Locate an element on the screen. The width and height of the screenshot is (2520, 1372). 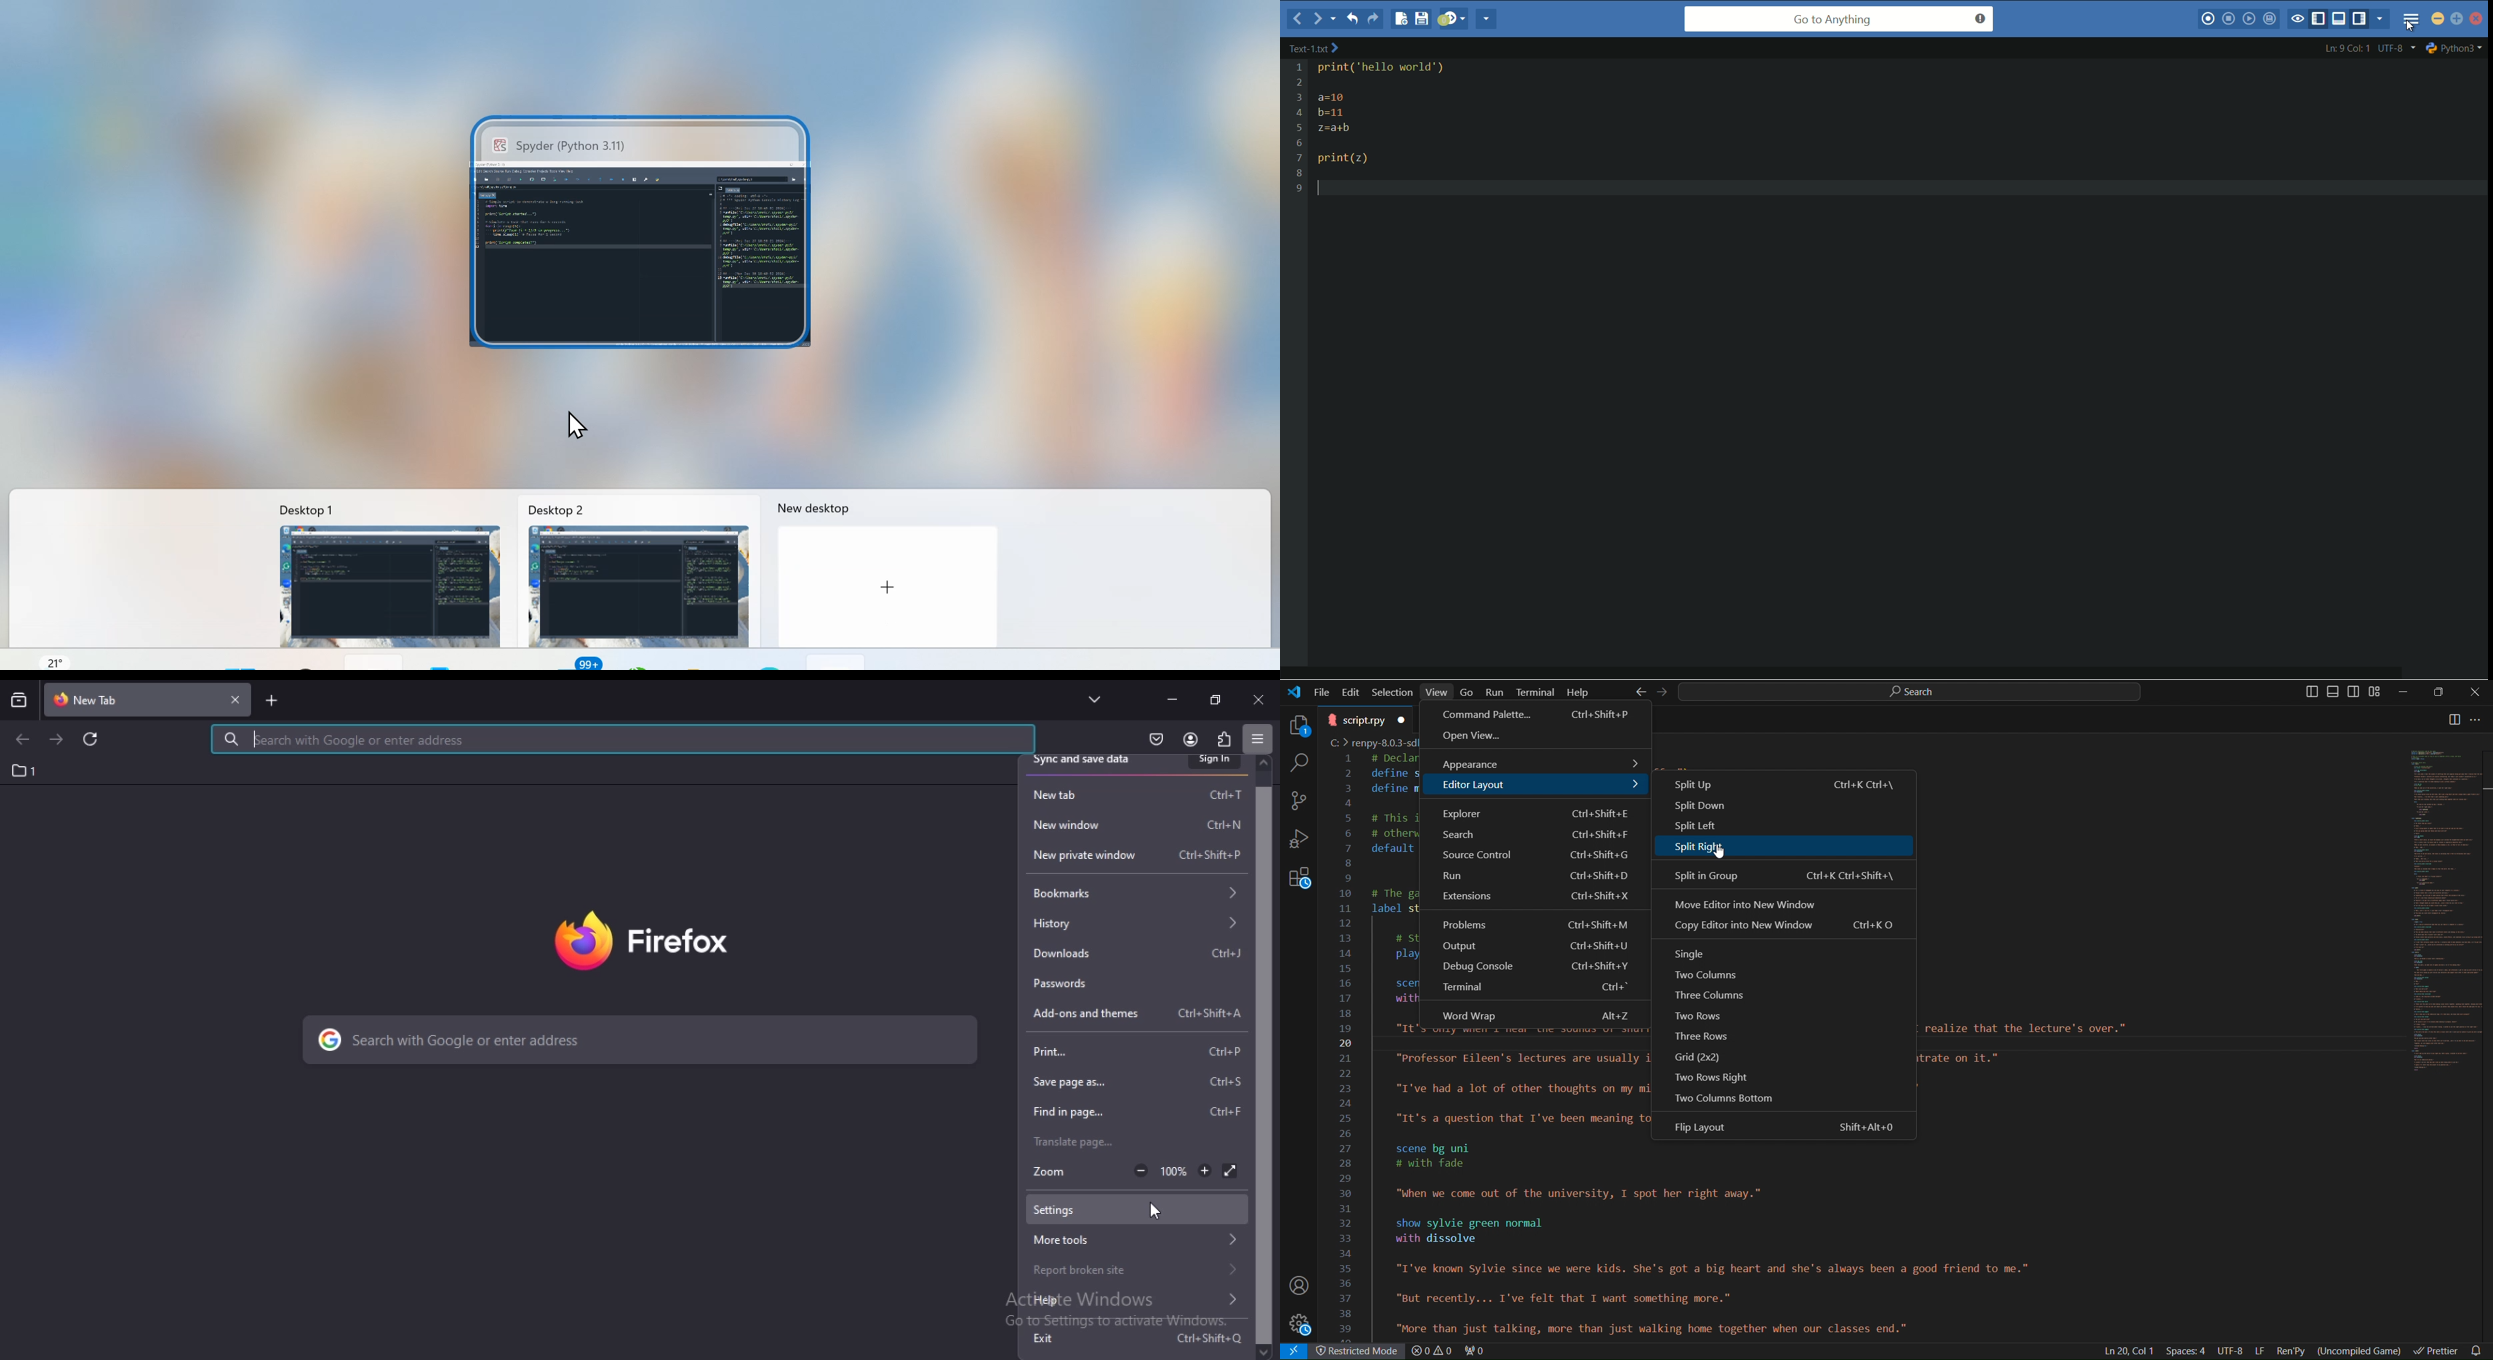
settings is located at coordinates (1134, 1208).